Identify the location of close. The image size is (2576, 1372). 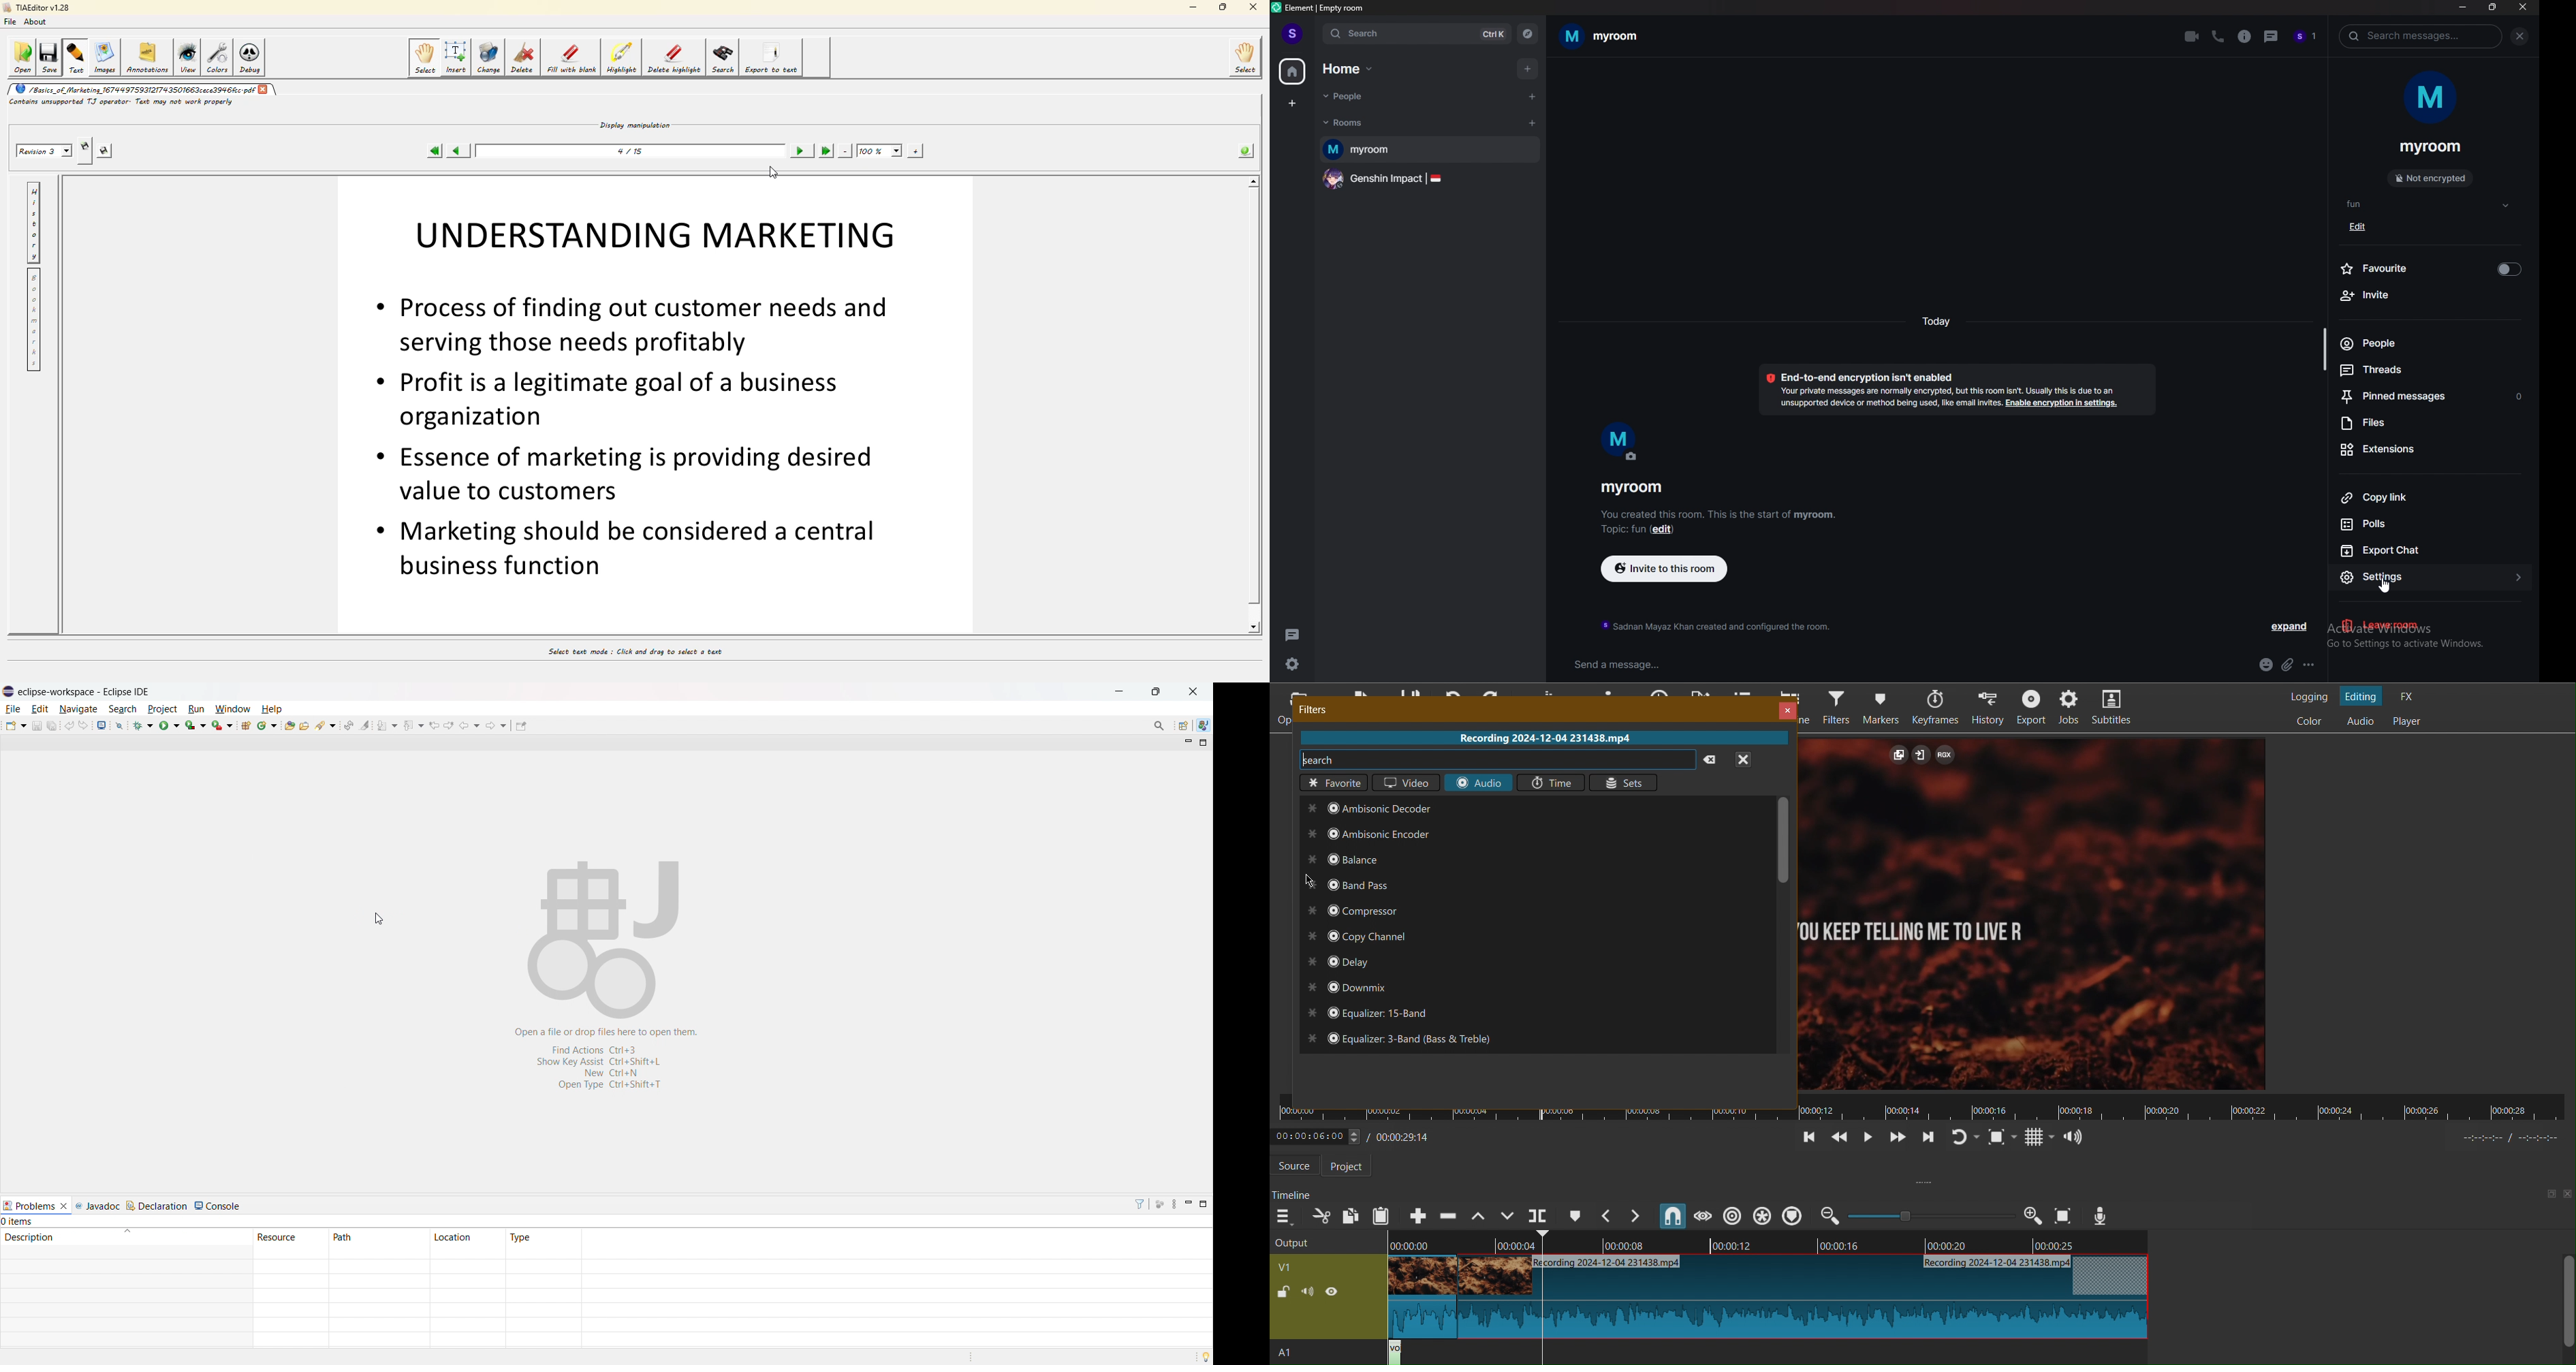
(2568, 1195).